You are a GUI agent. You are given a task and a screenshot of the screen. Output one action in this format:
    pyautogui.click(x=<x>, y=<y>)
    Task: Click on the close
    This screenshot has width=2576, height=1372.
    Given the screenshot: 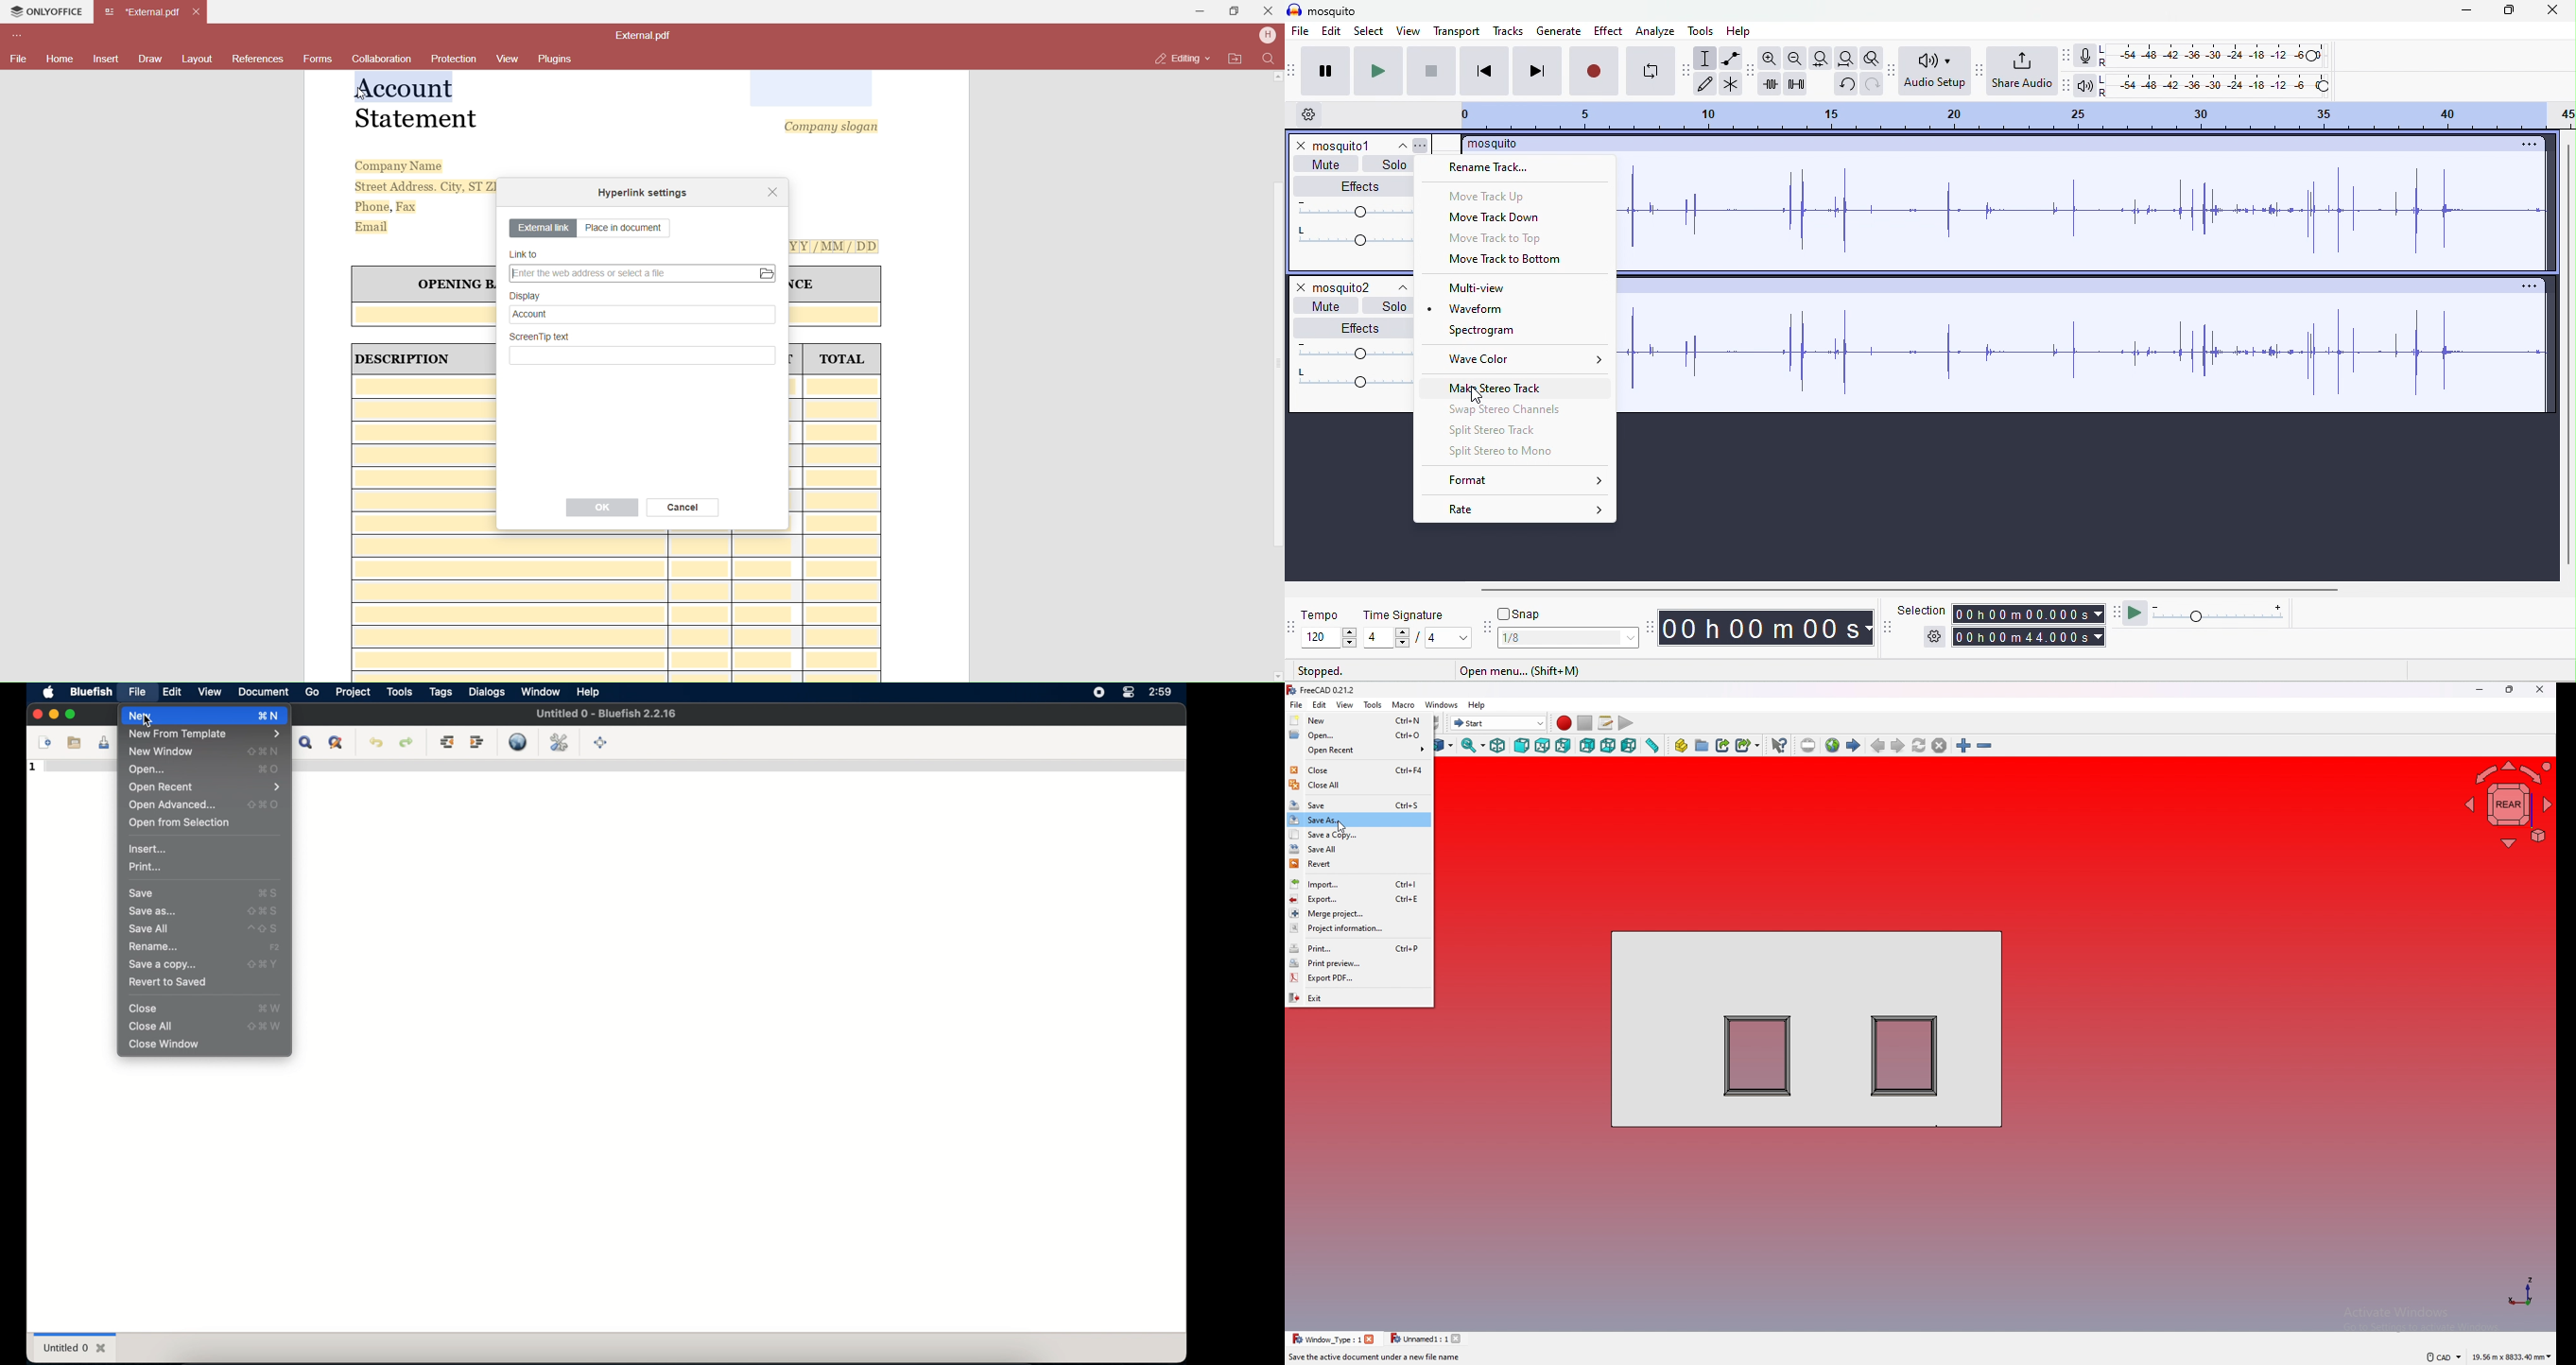 What is the action you would take?
    pyautogui.click(x=1370, y=1339)
    